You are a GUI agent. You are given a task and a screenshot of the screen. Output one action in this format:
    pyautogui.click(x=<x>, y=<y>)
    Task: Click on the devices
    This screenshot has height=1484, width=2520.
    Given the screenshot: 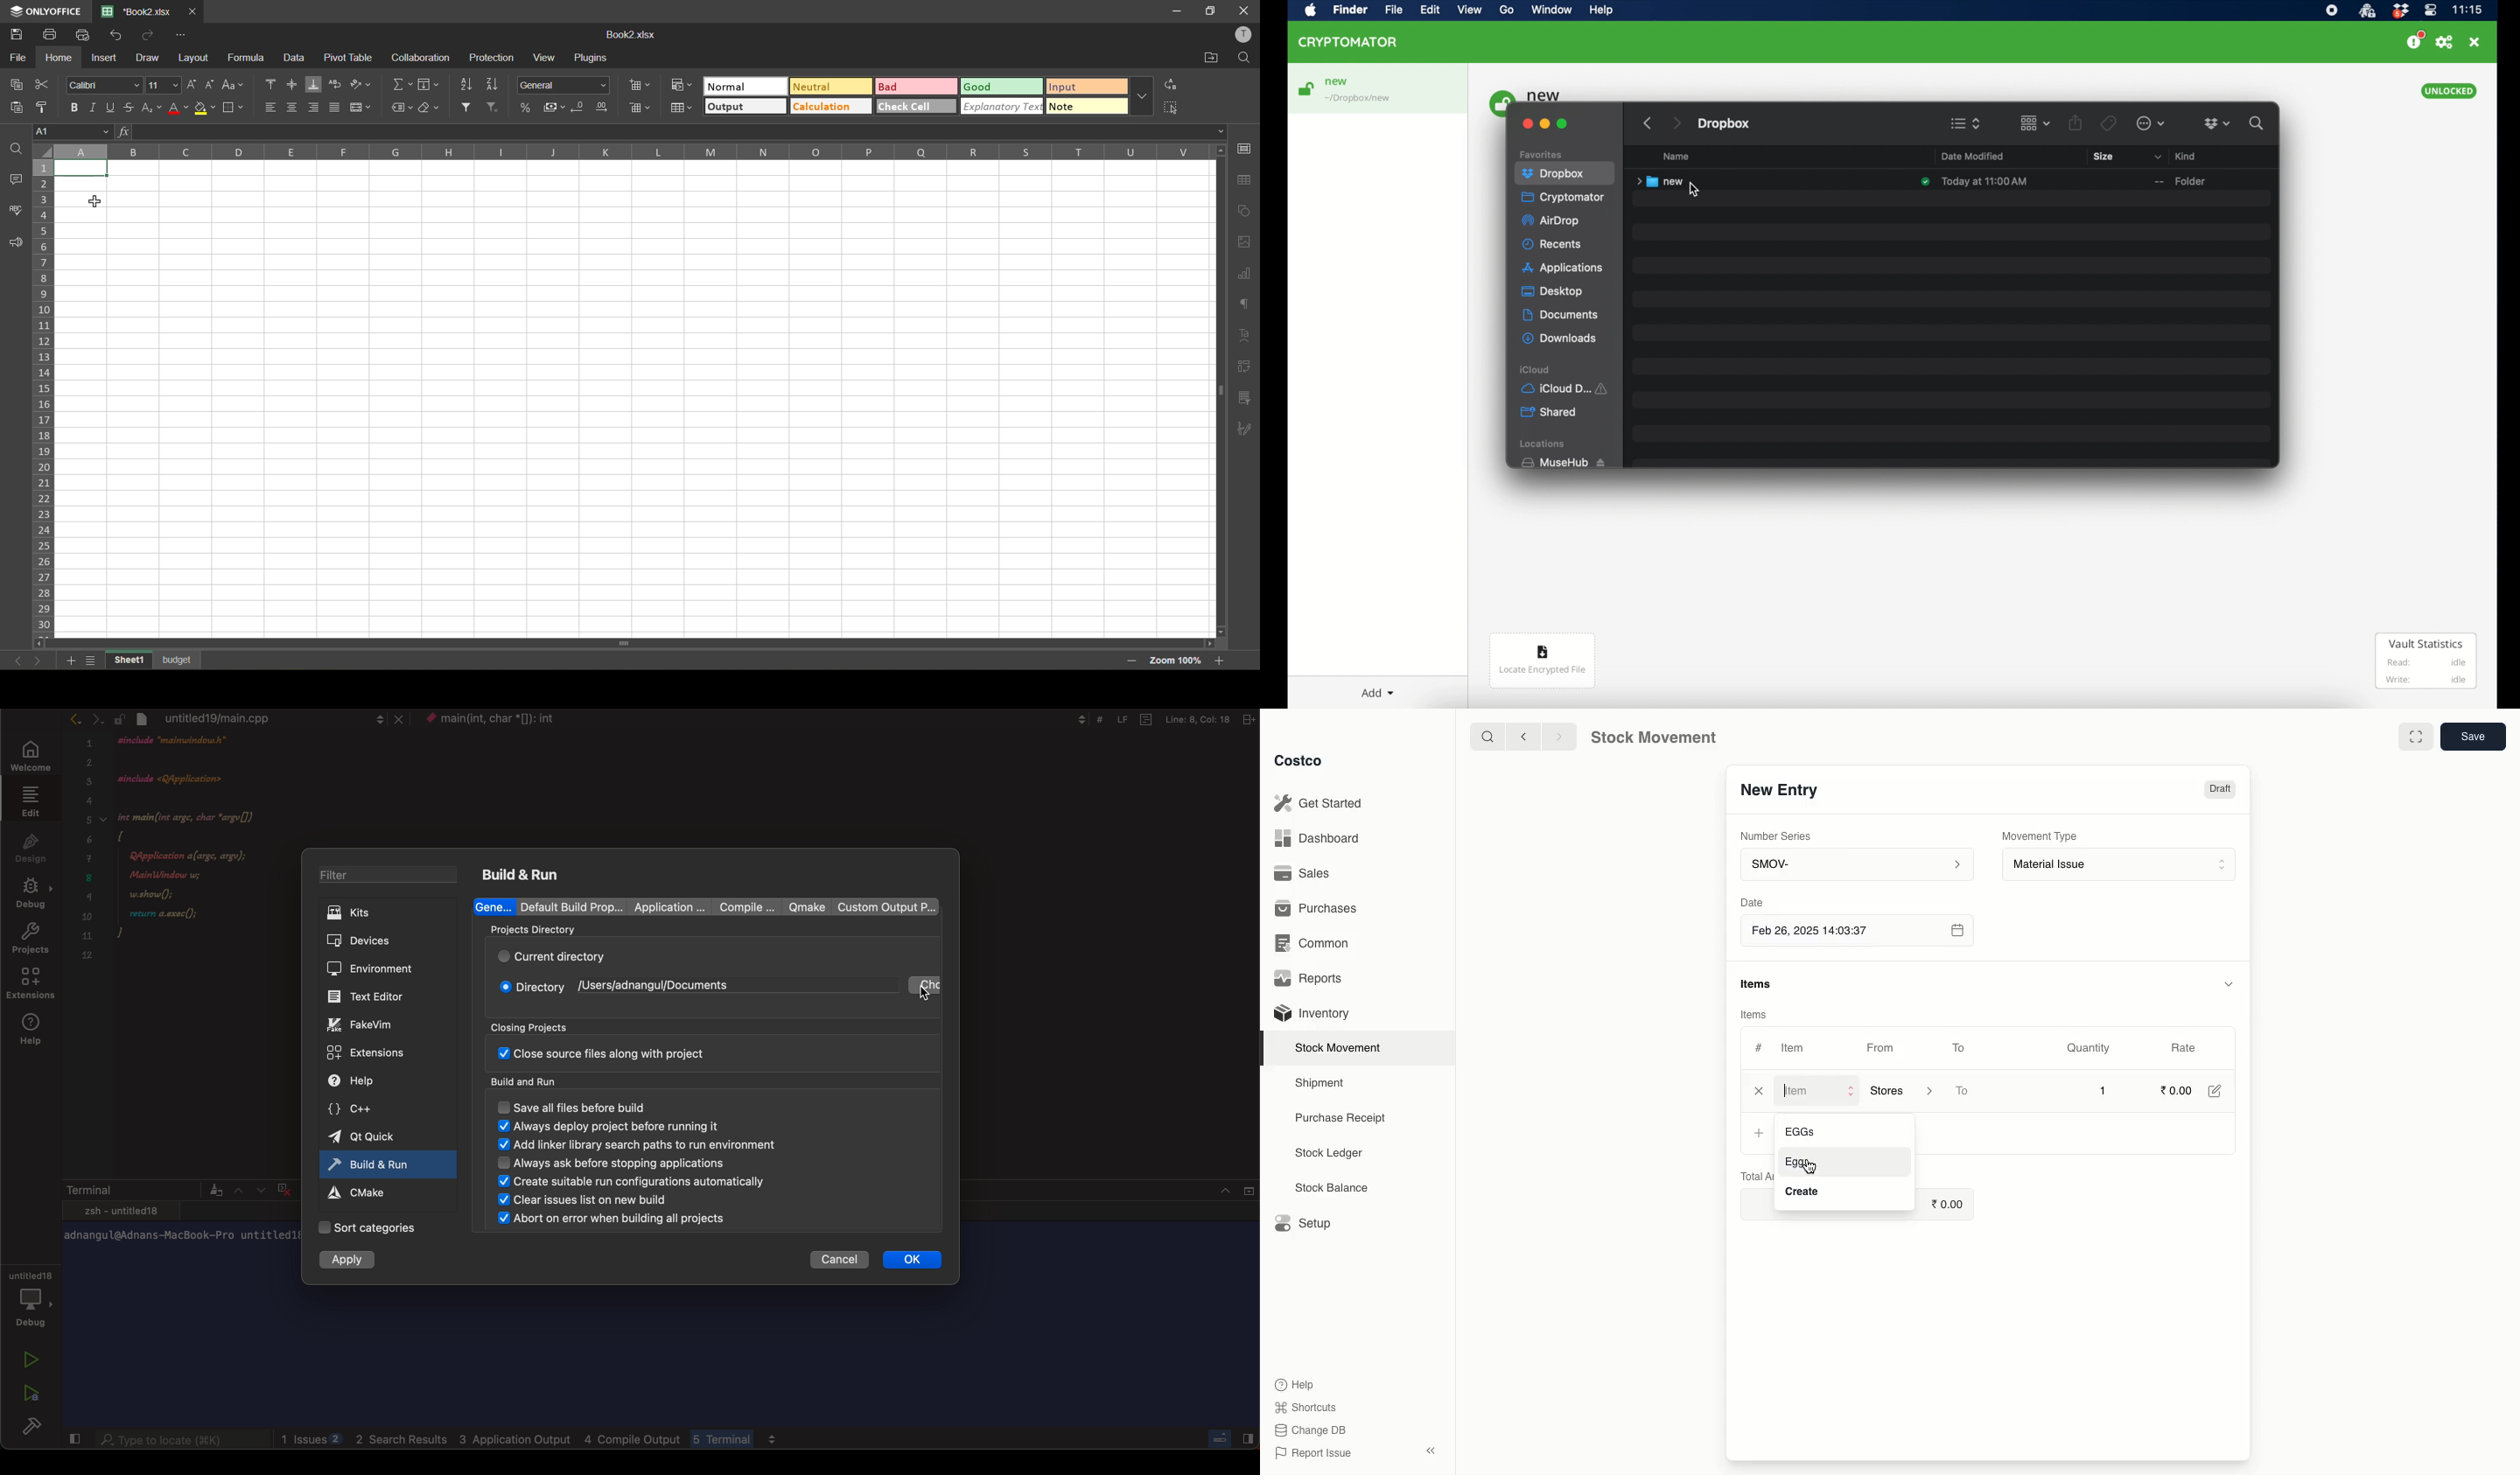 What is the action you would take?
    pyautogui.click(x=381, y=941)
    